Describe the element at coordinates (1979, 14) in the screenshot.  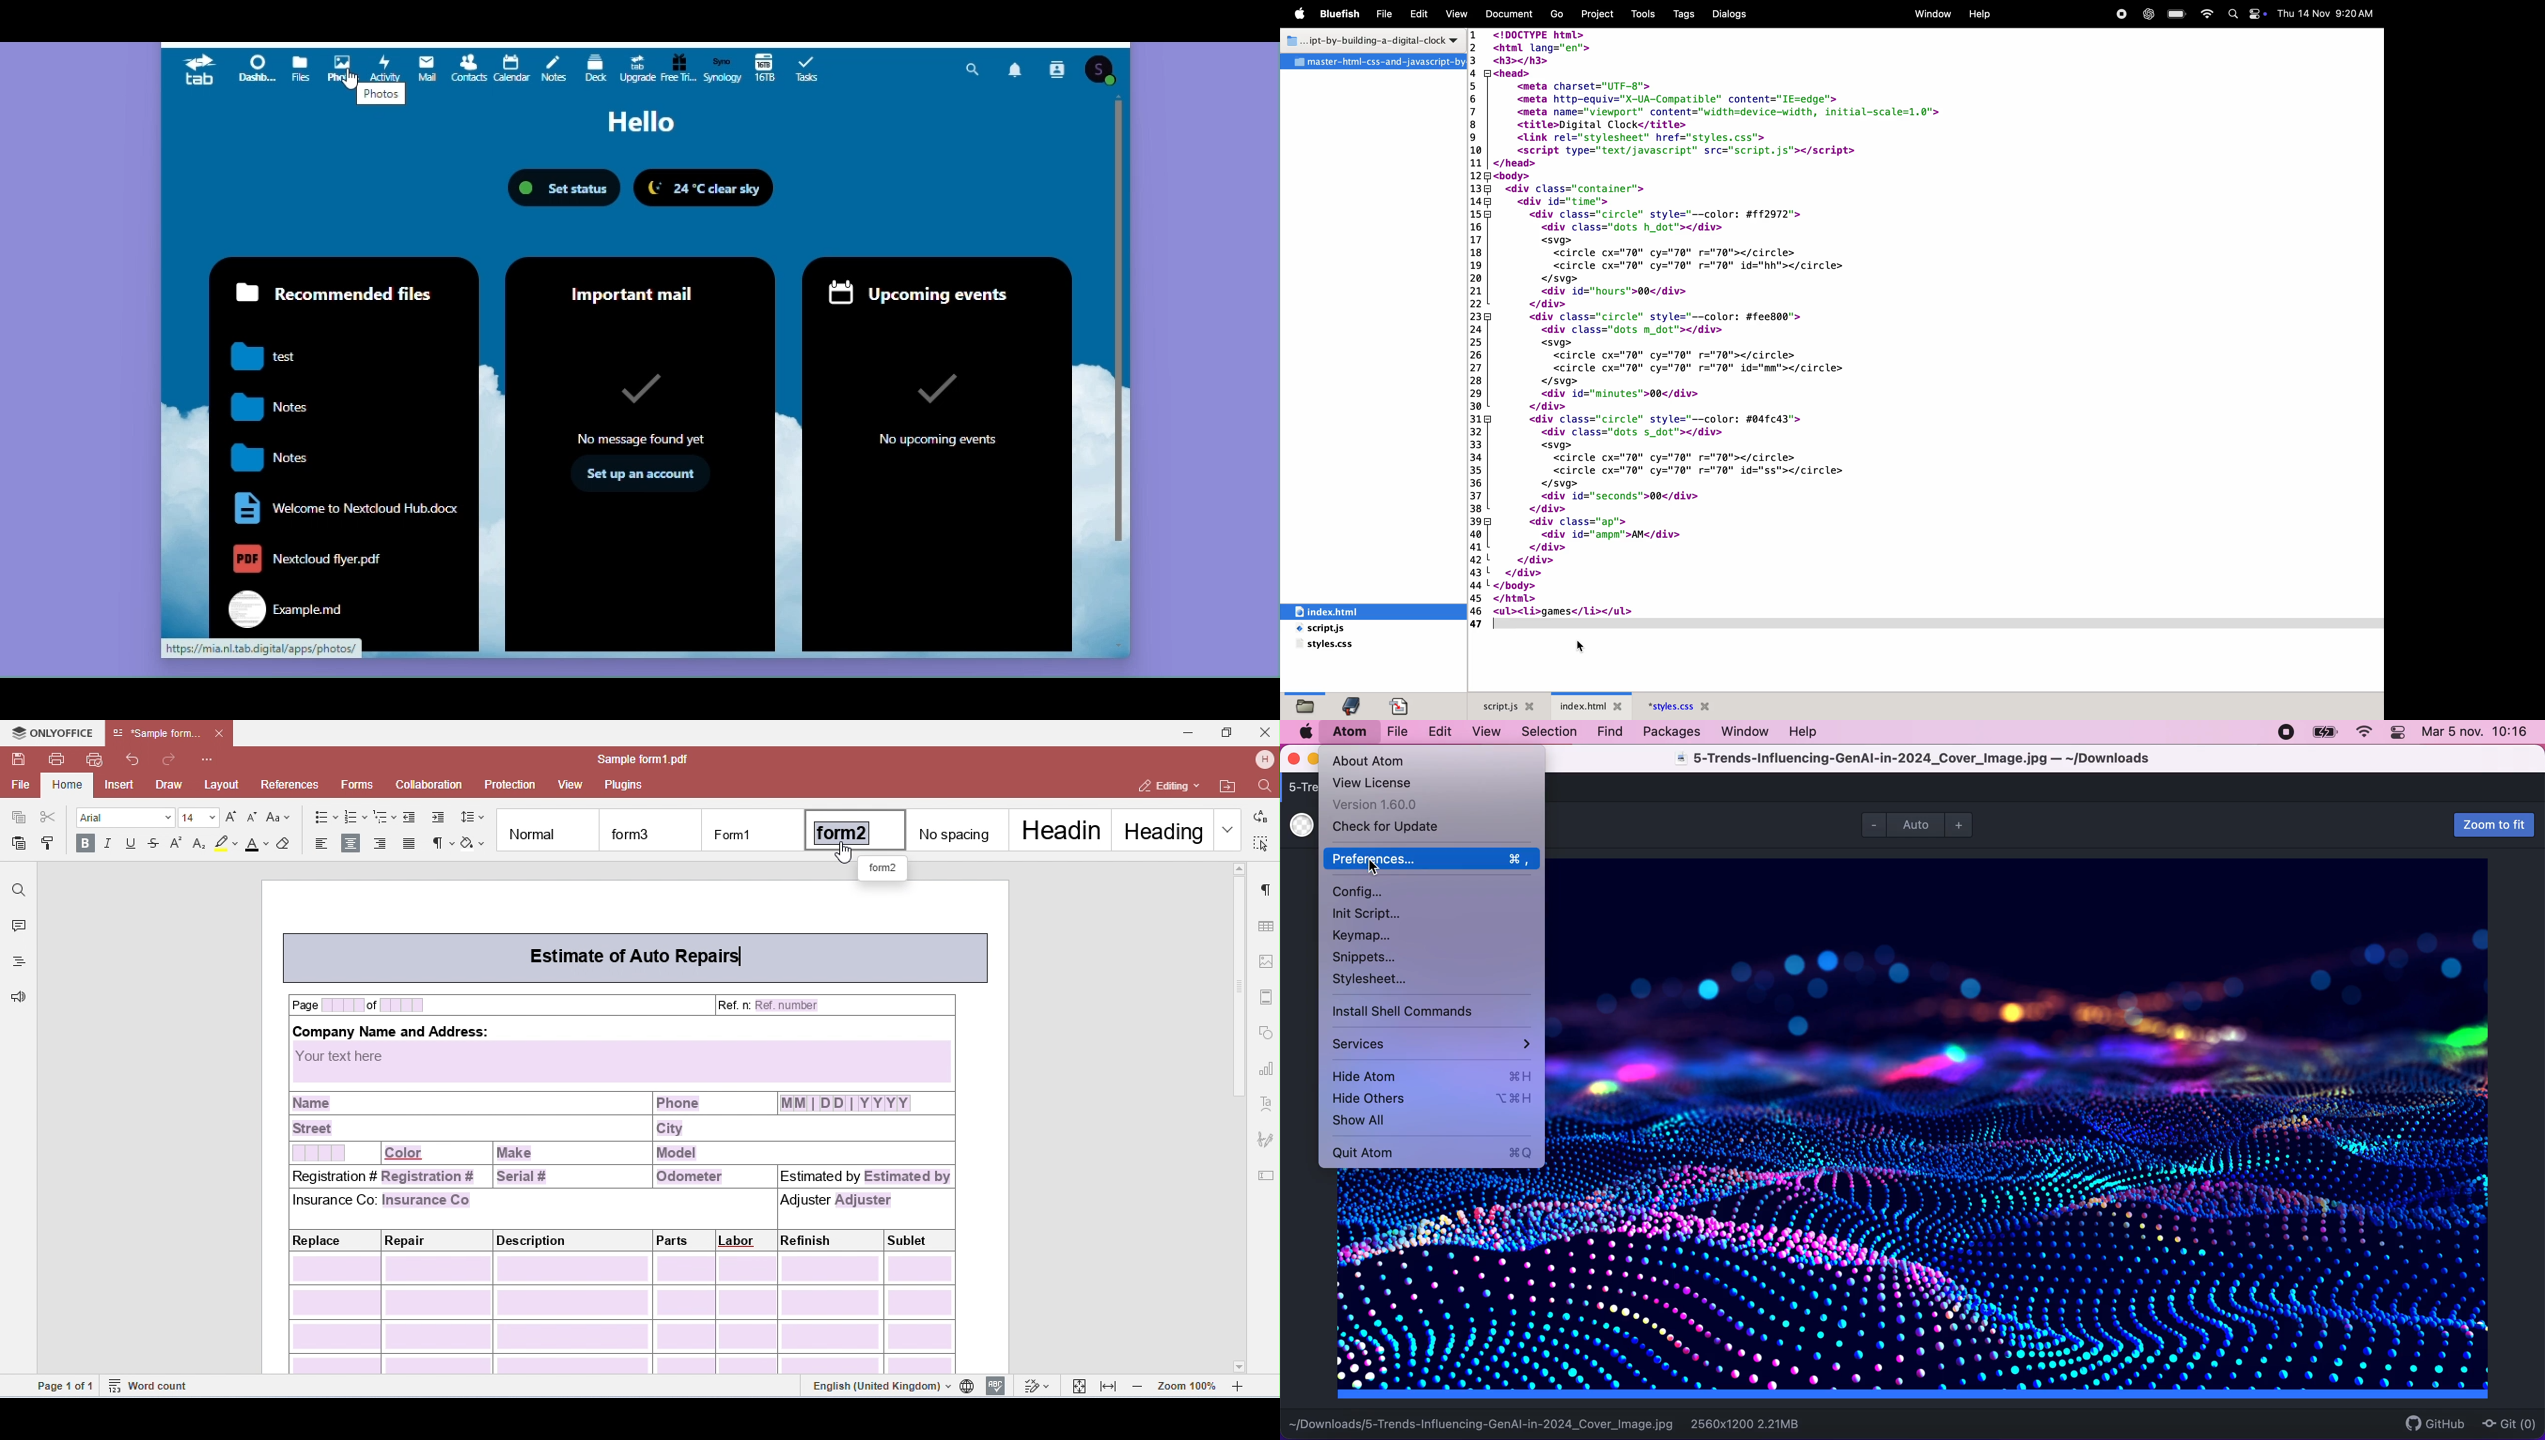
I see `help` at that location.